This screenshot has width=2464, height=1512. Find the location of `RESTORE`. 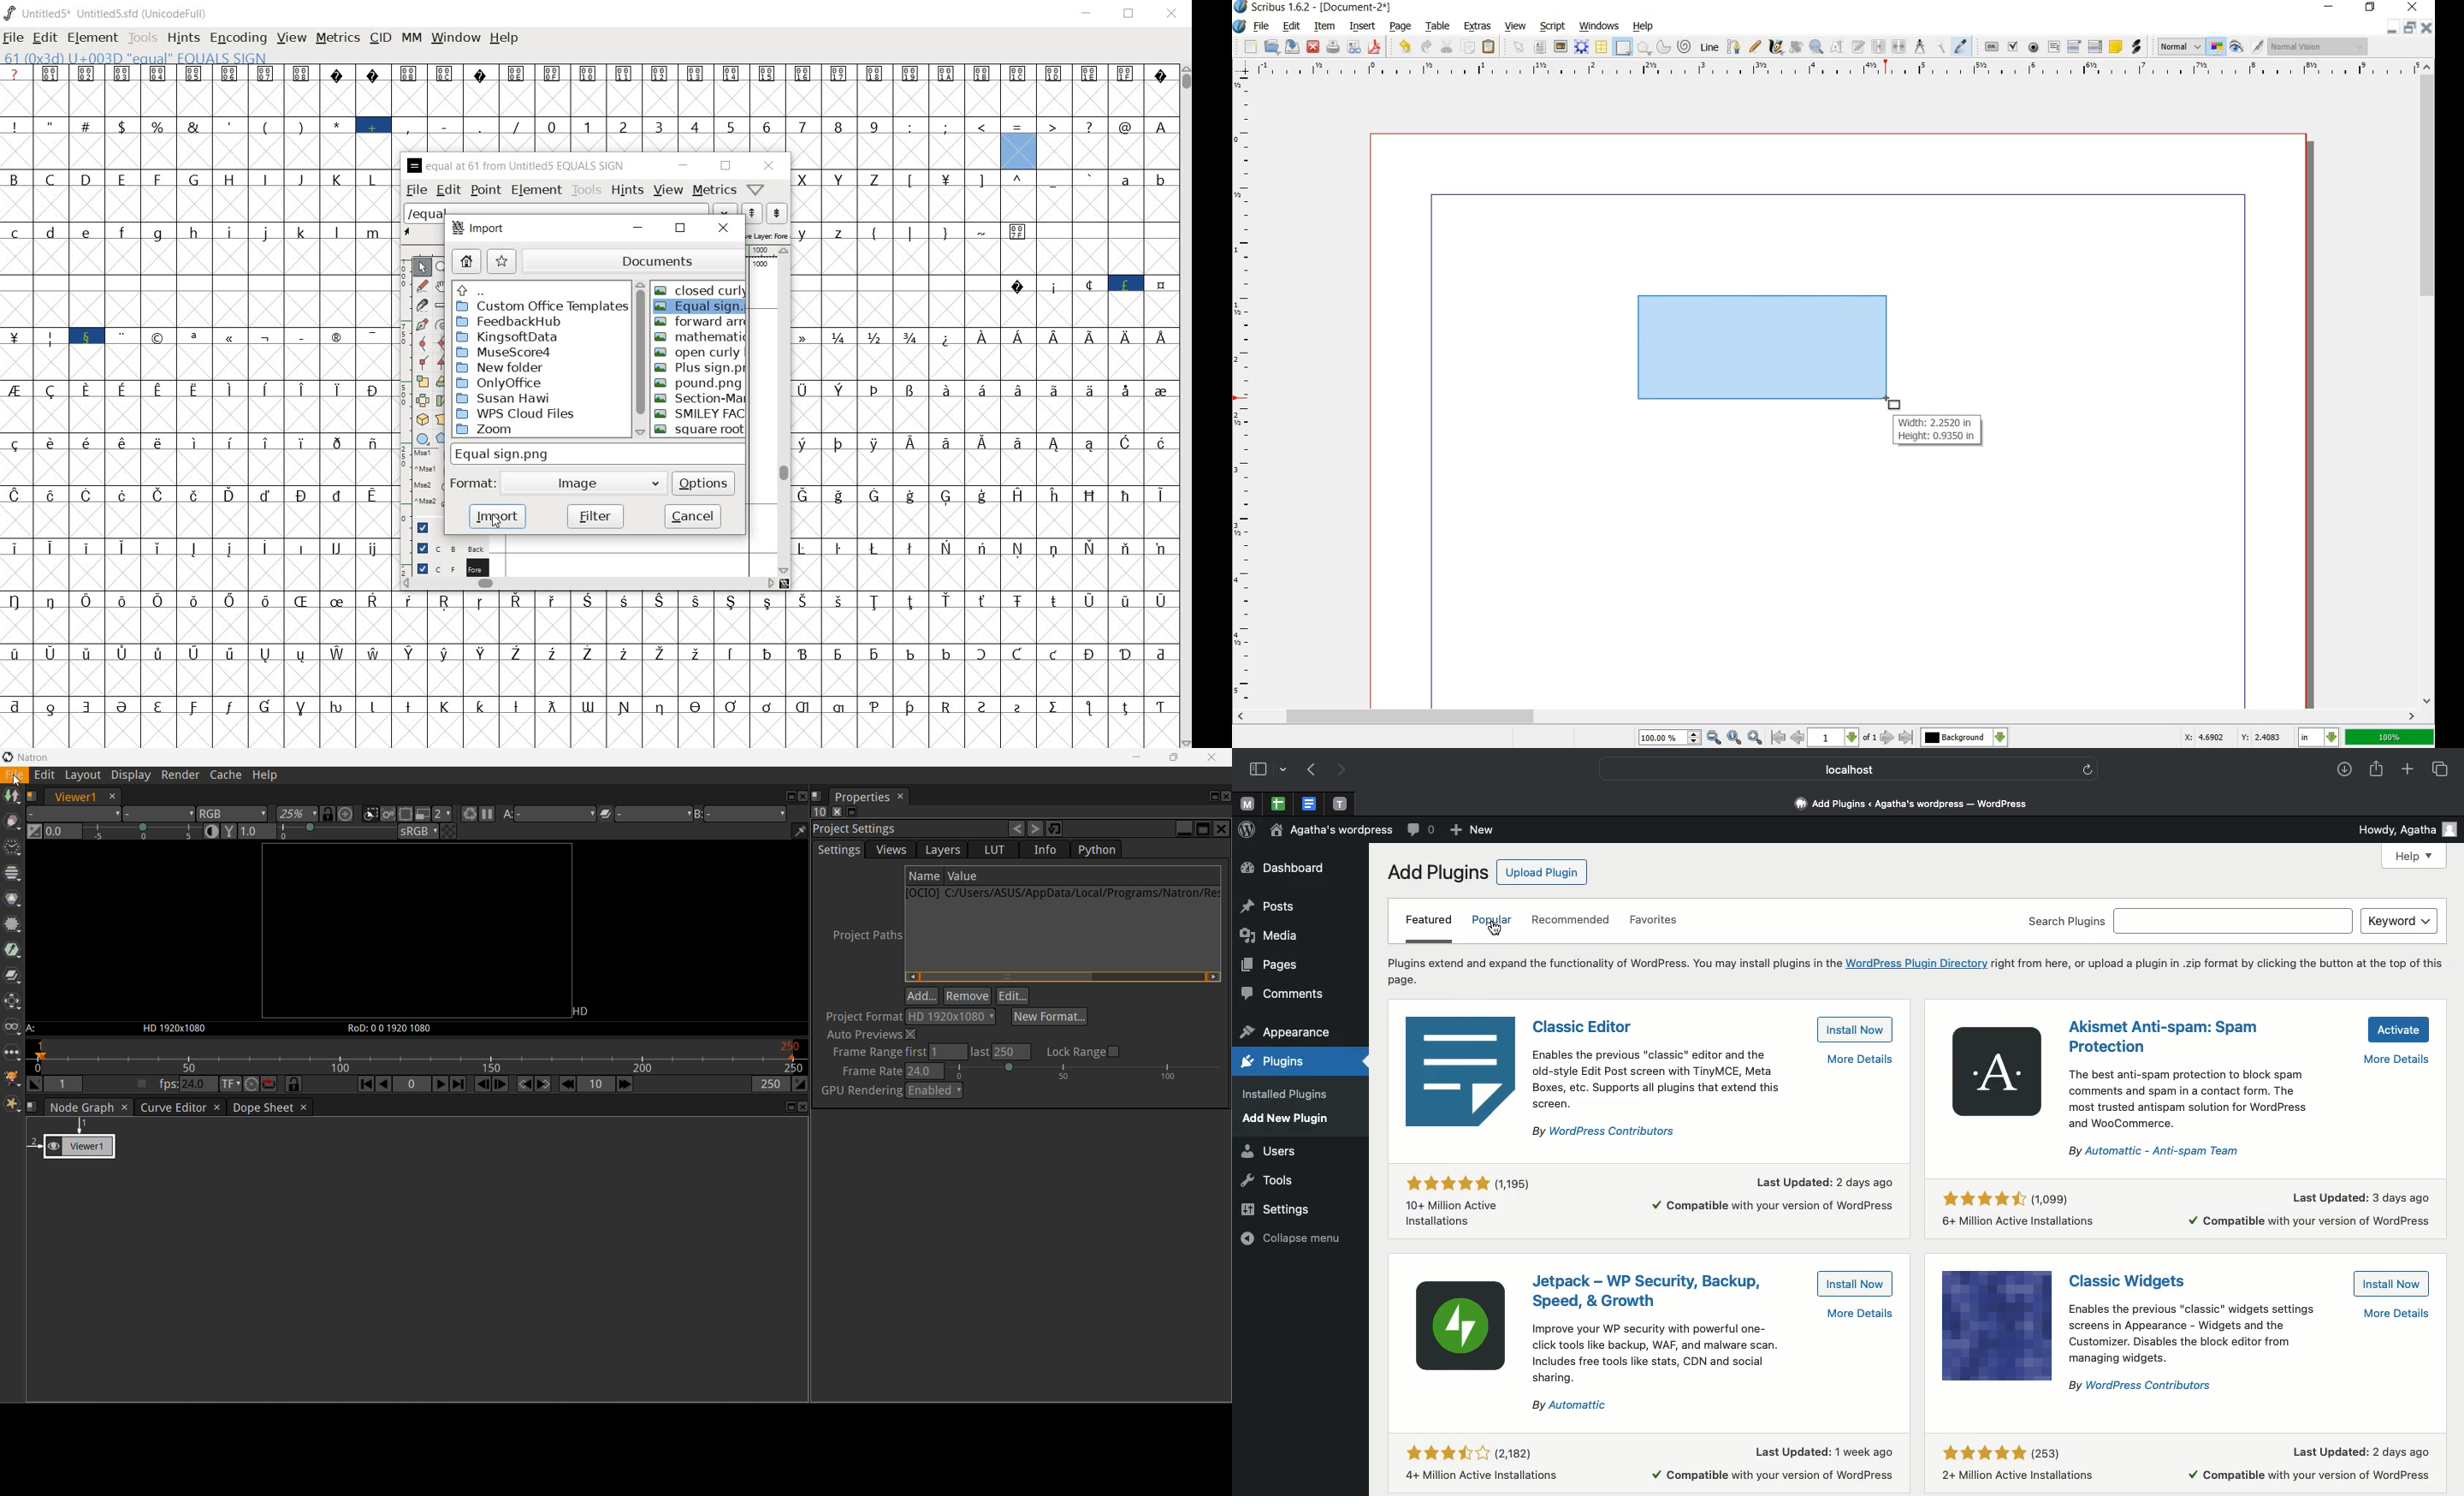

RESTORE is located at coordinates (2369, 9).